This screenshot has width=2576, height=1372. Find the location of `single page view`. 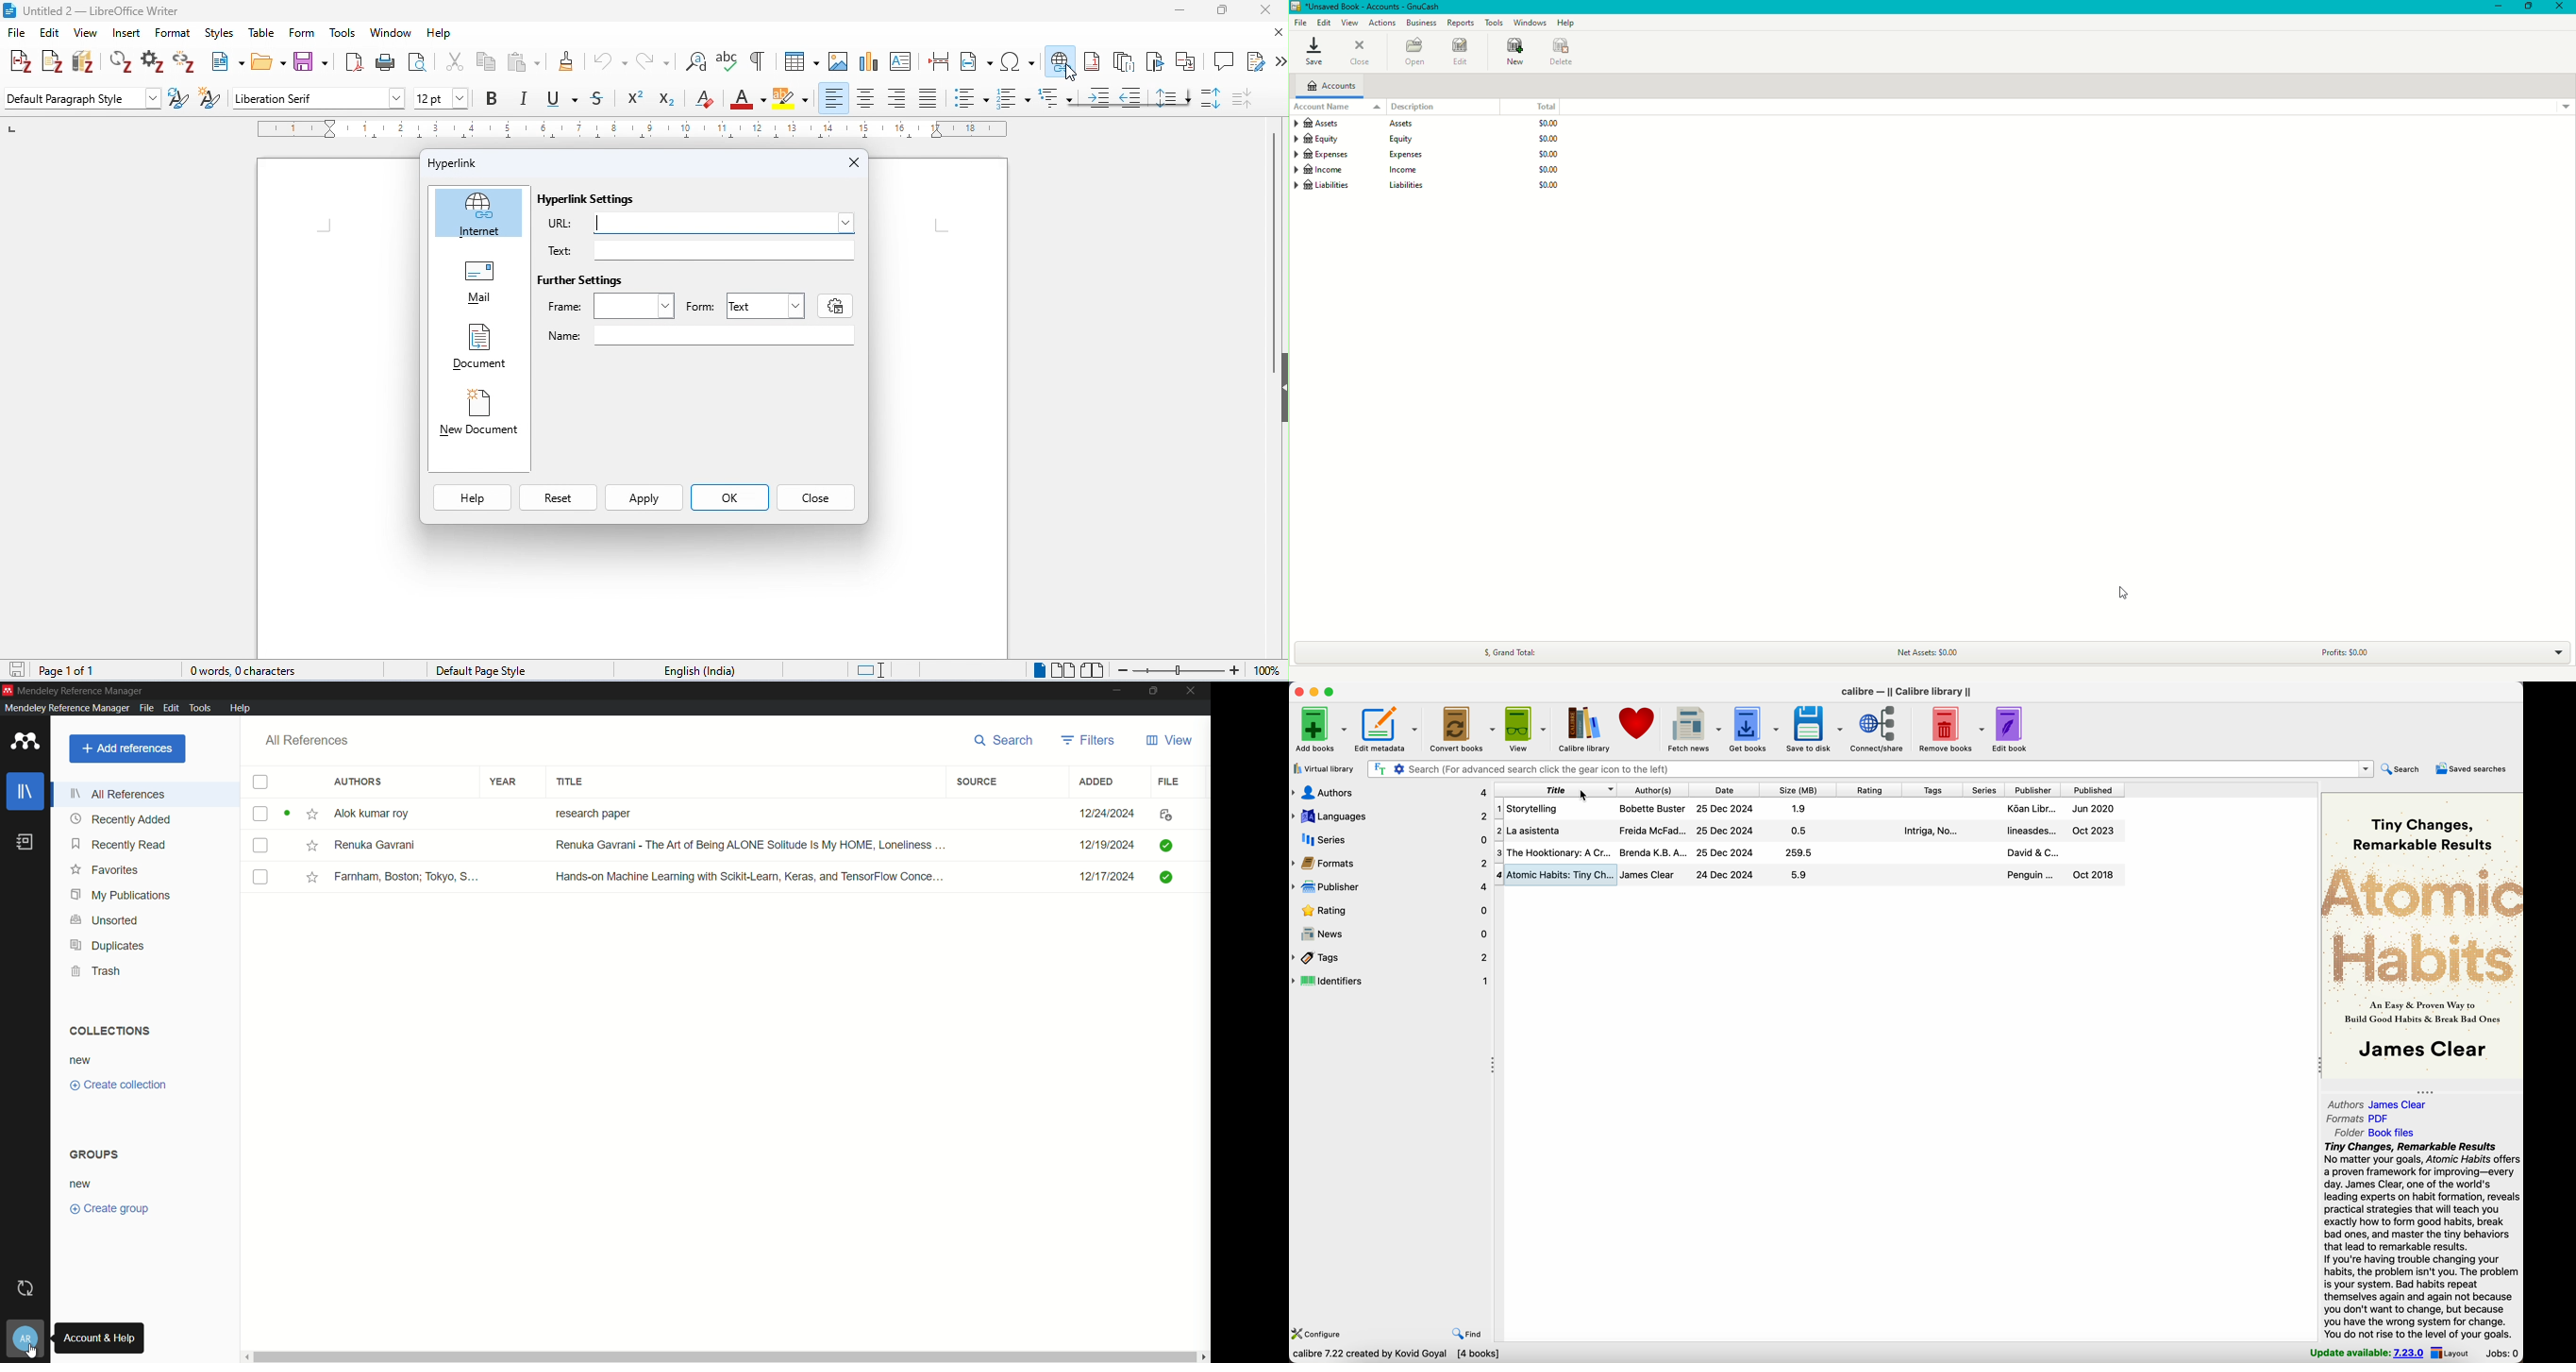

single page view is located at coordinates (1037, 670).